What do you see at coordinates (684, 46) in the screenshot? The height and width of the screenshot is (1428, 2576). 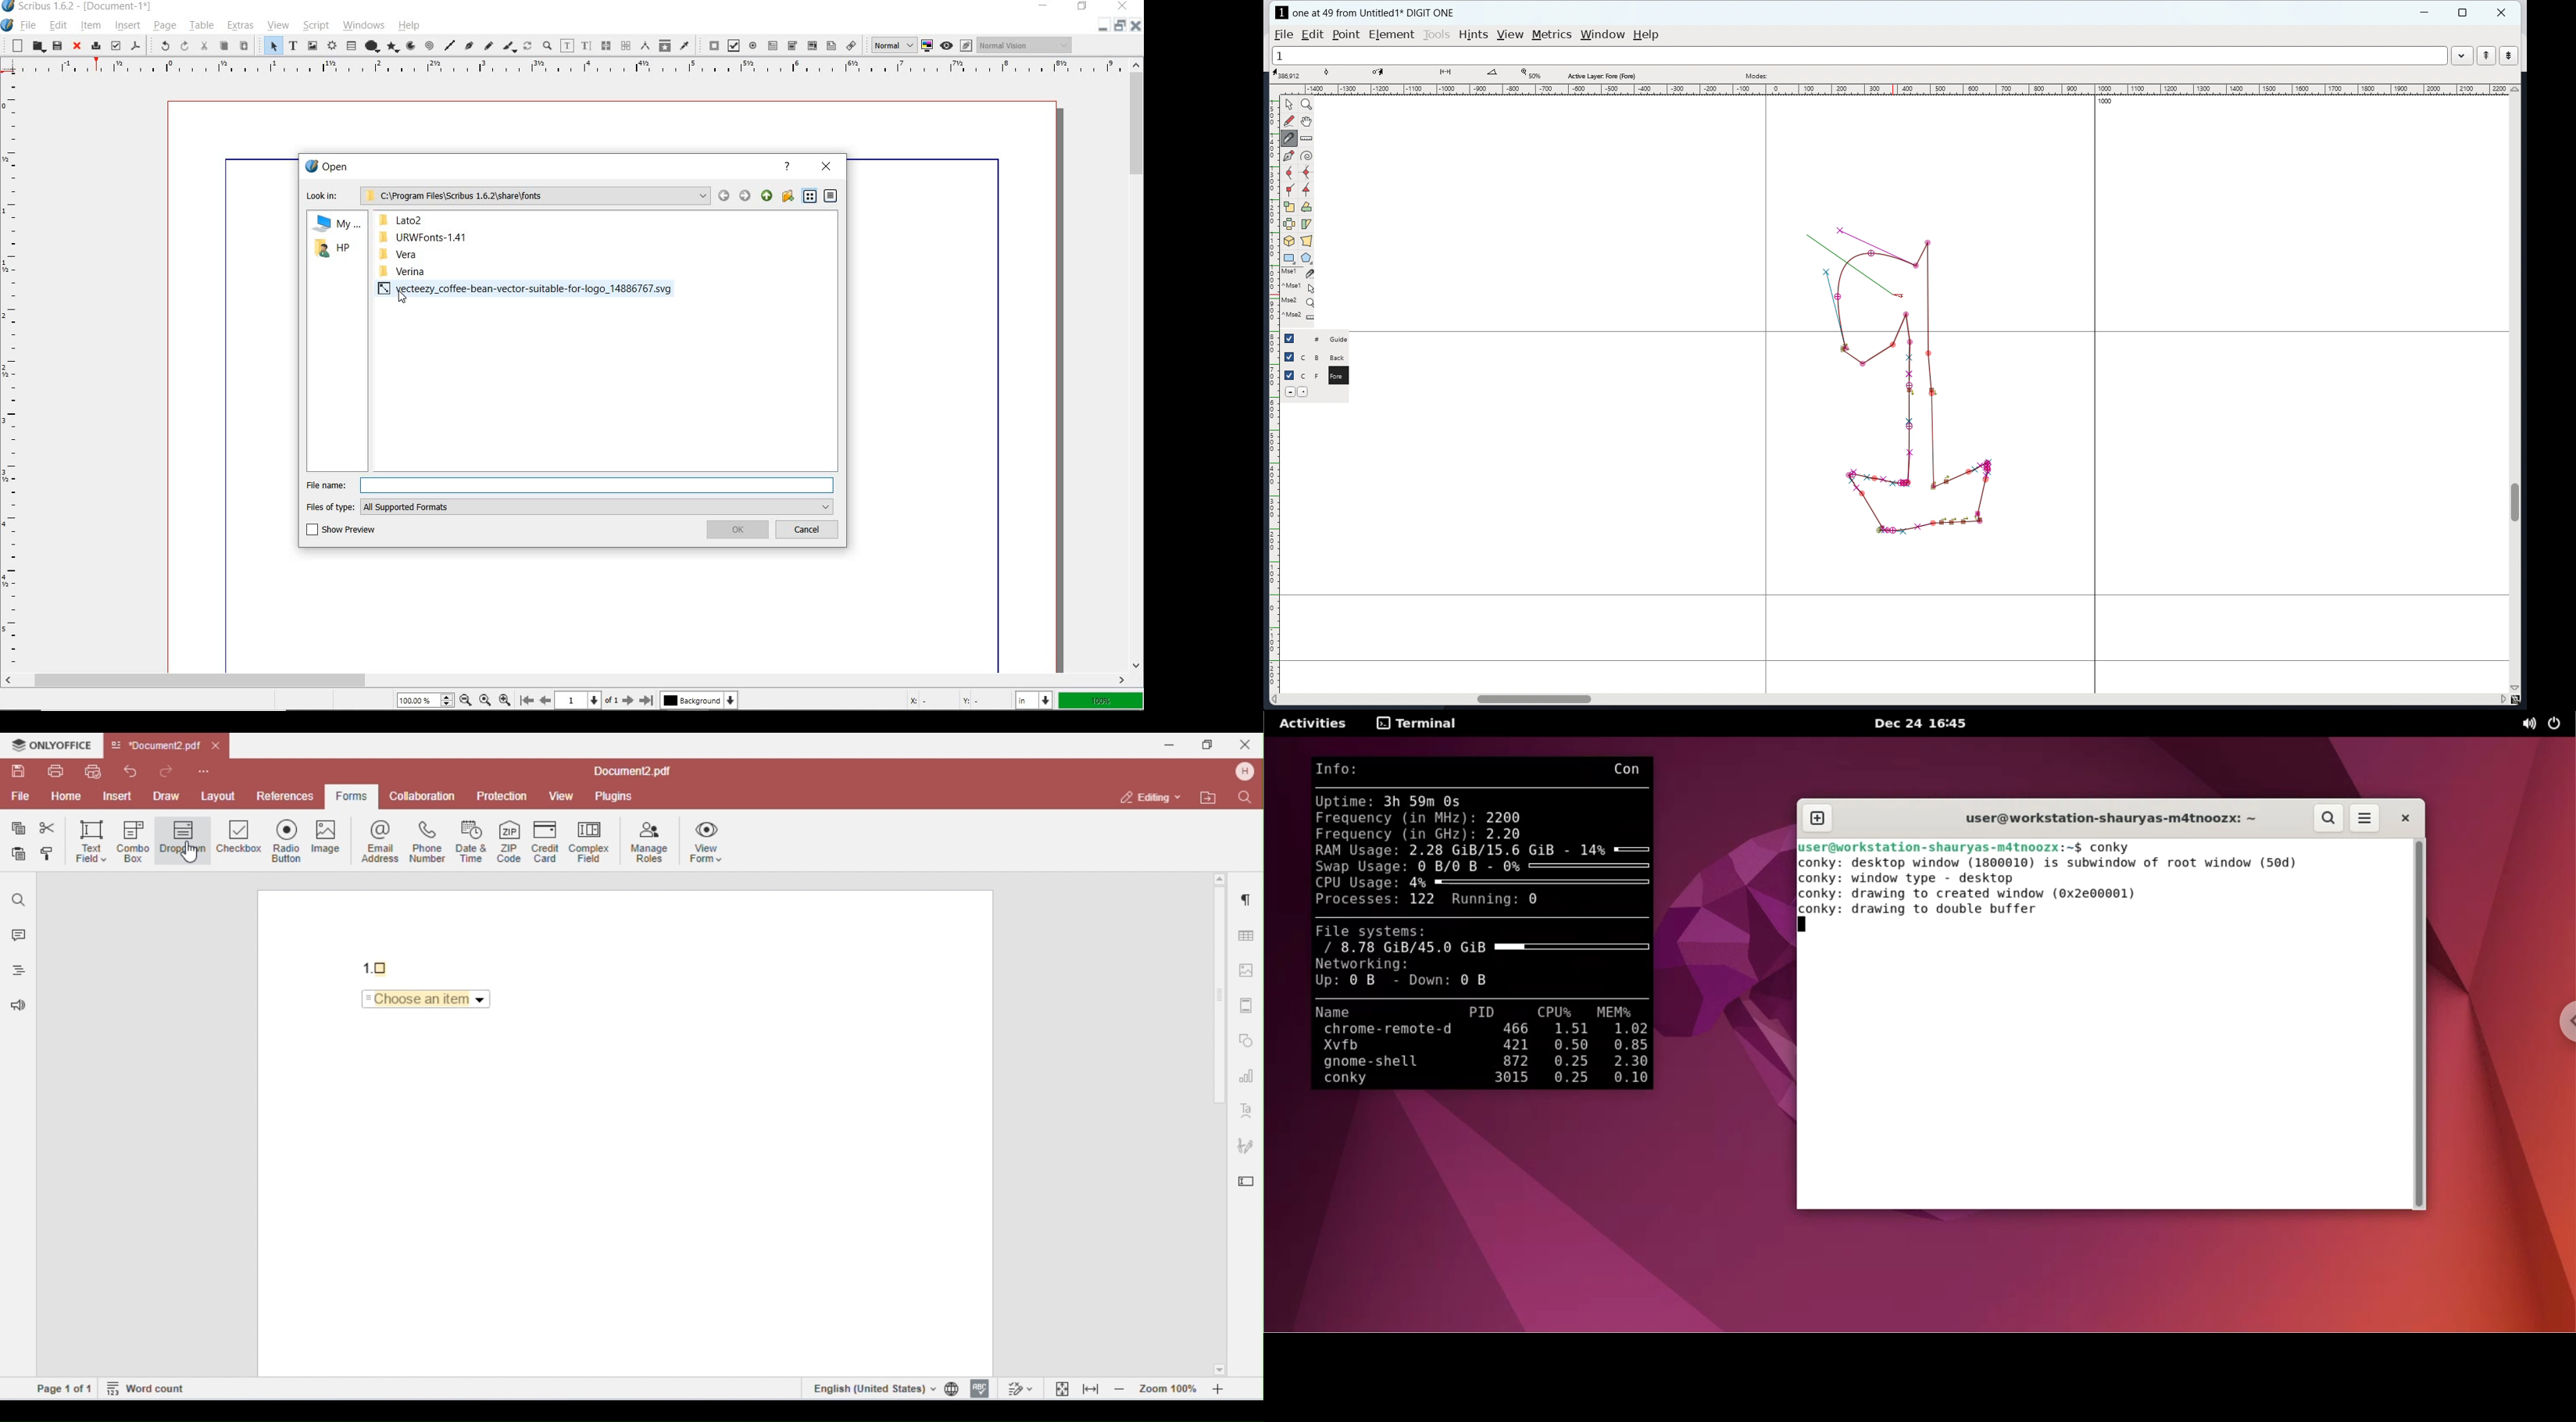 I see `eye dropper` at bounding box center [684, 46].